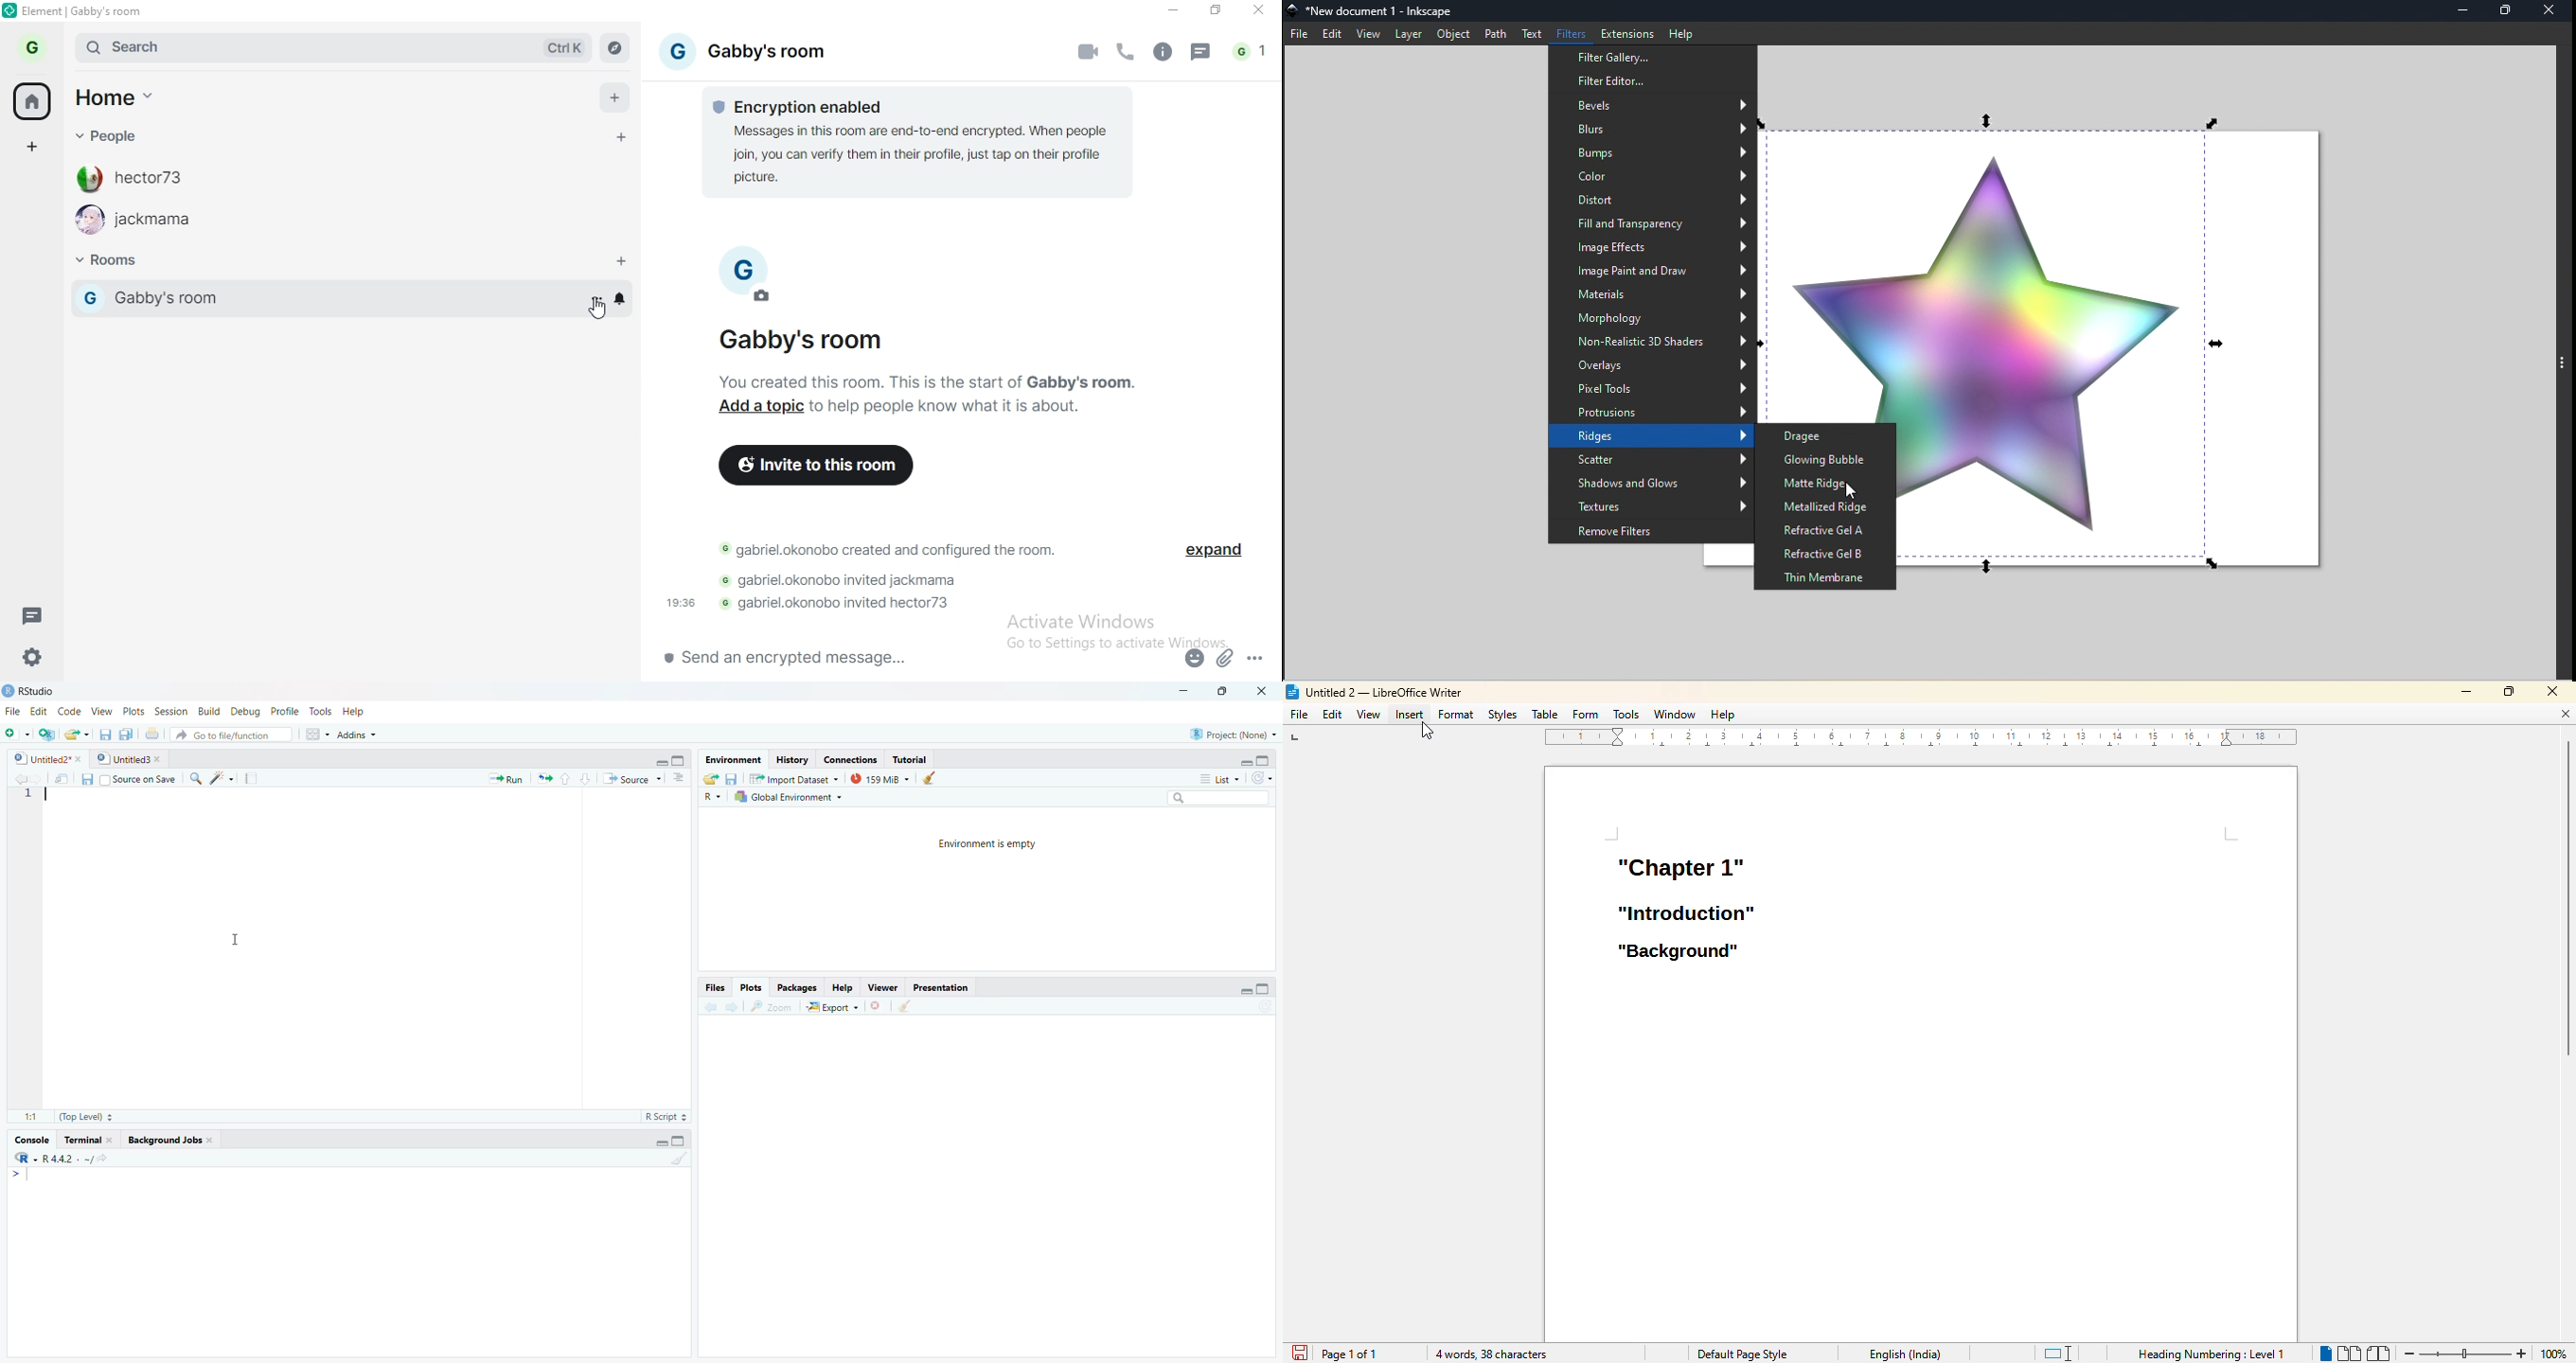 The width and height of the screenshot is (2576, 1372). Describe the element at coordinates (1262, 693) in the screenshot. I see `Close` at that location.